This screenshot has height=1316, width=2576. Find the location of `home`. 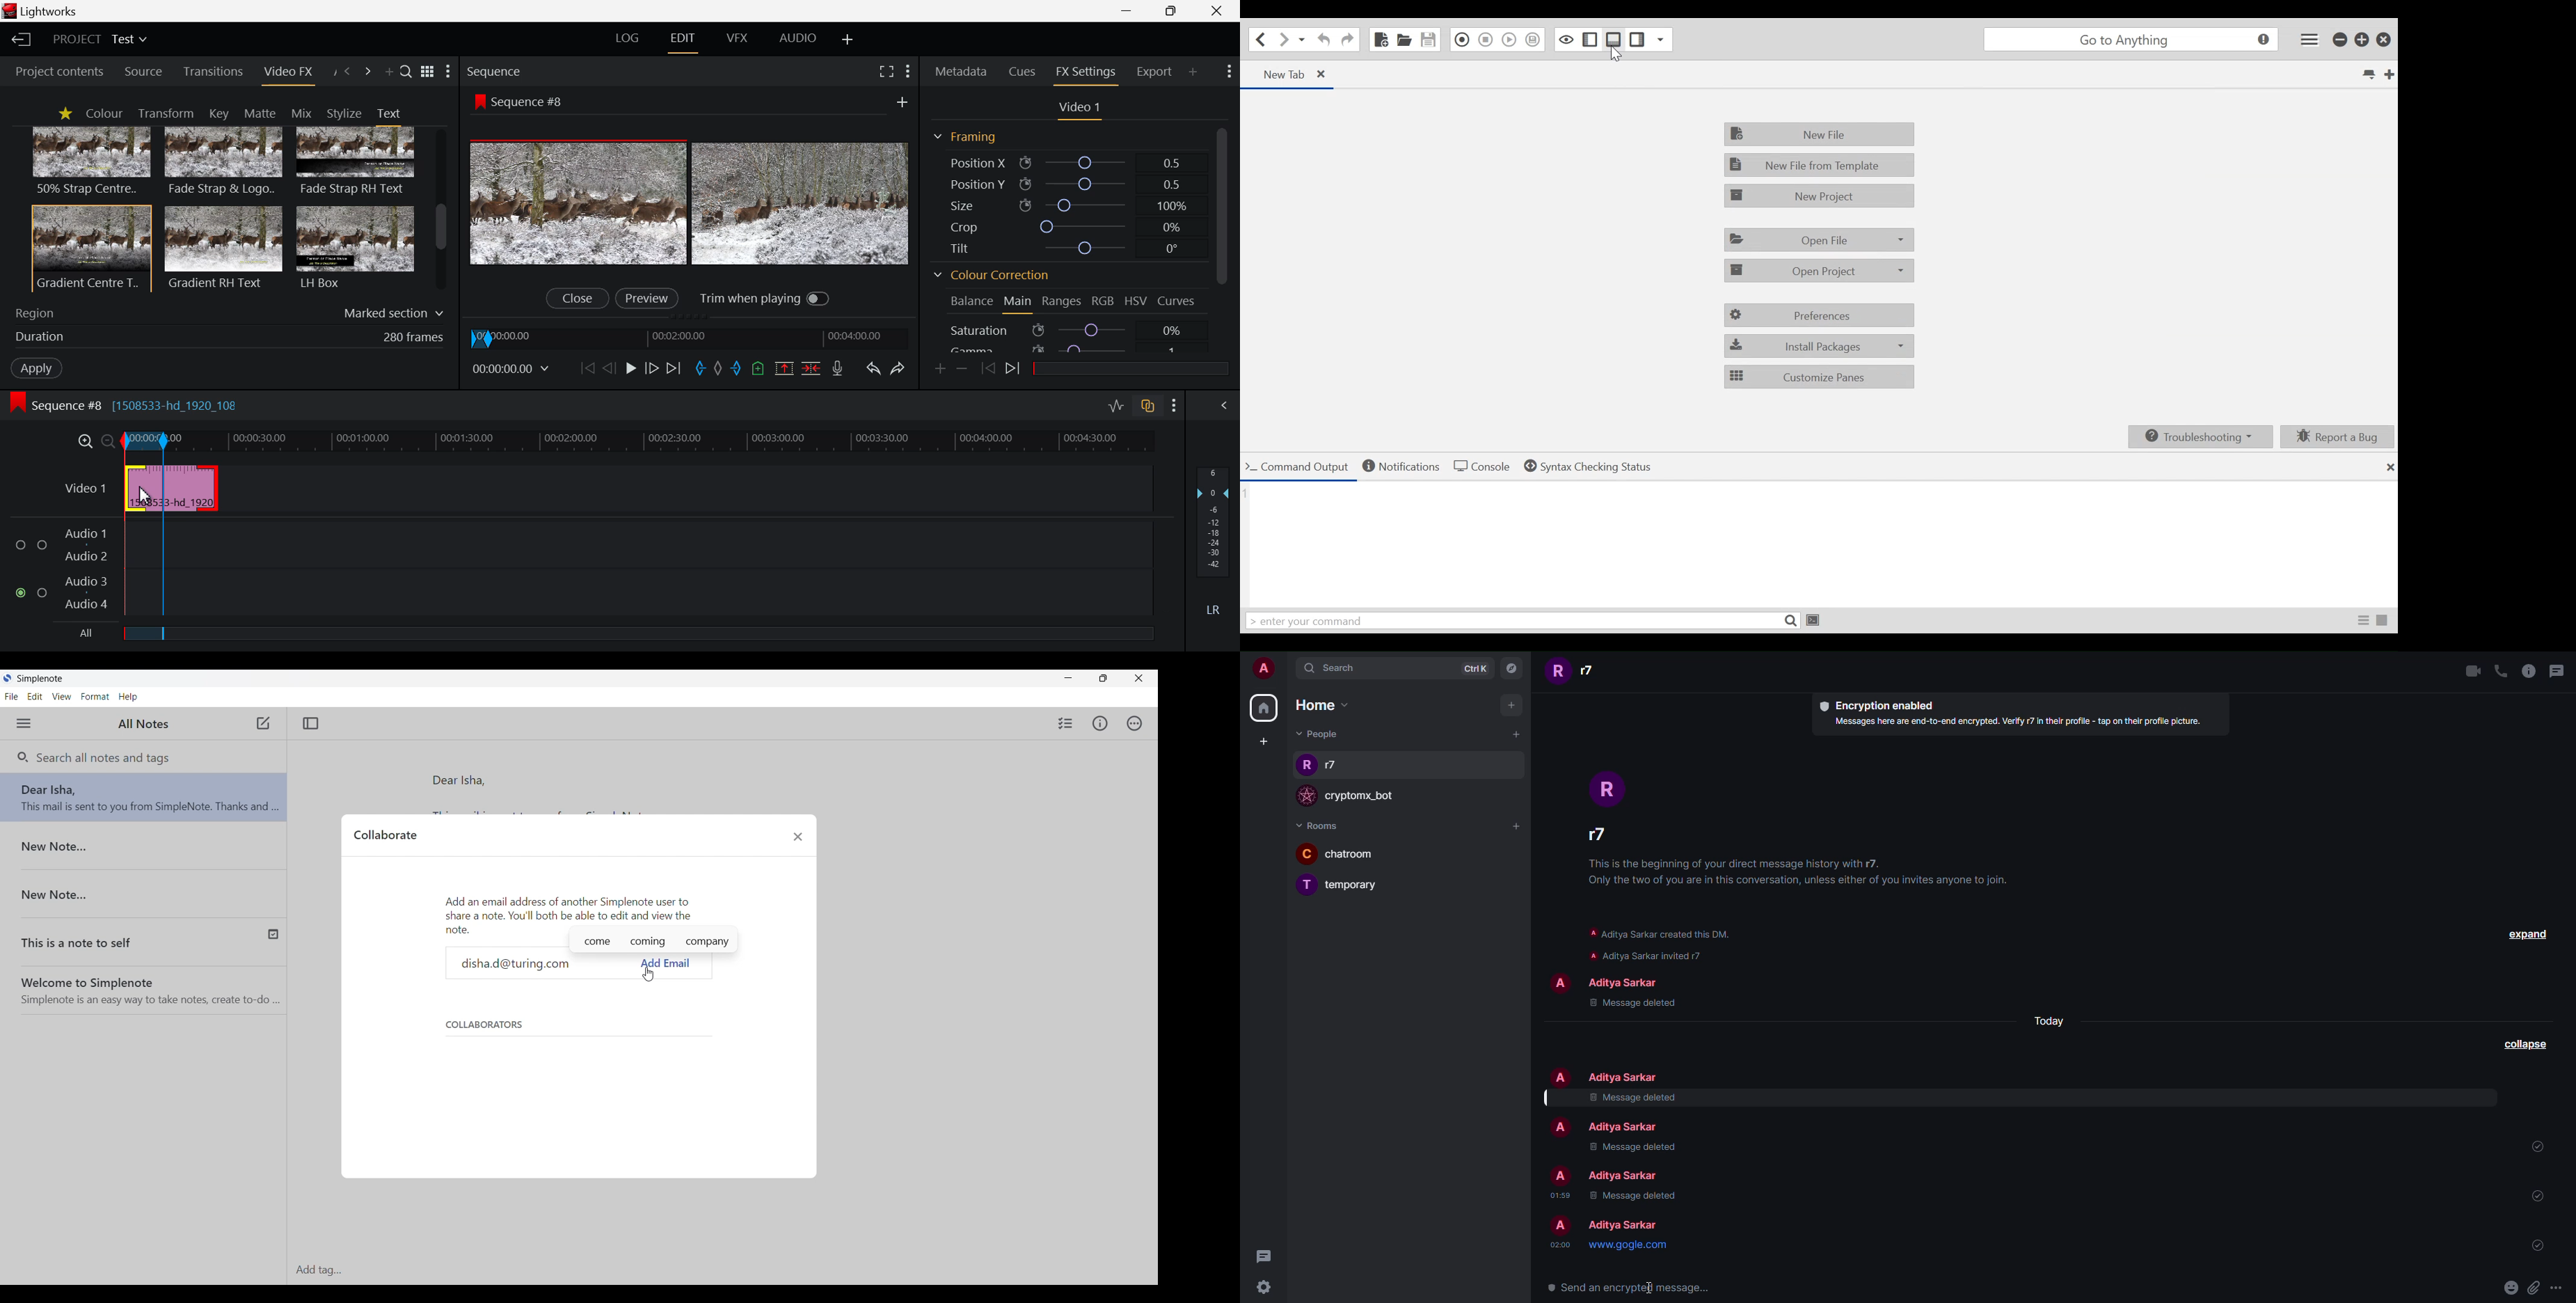

home is located at coordinates (1263, 710).